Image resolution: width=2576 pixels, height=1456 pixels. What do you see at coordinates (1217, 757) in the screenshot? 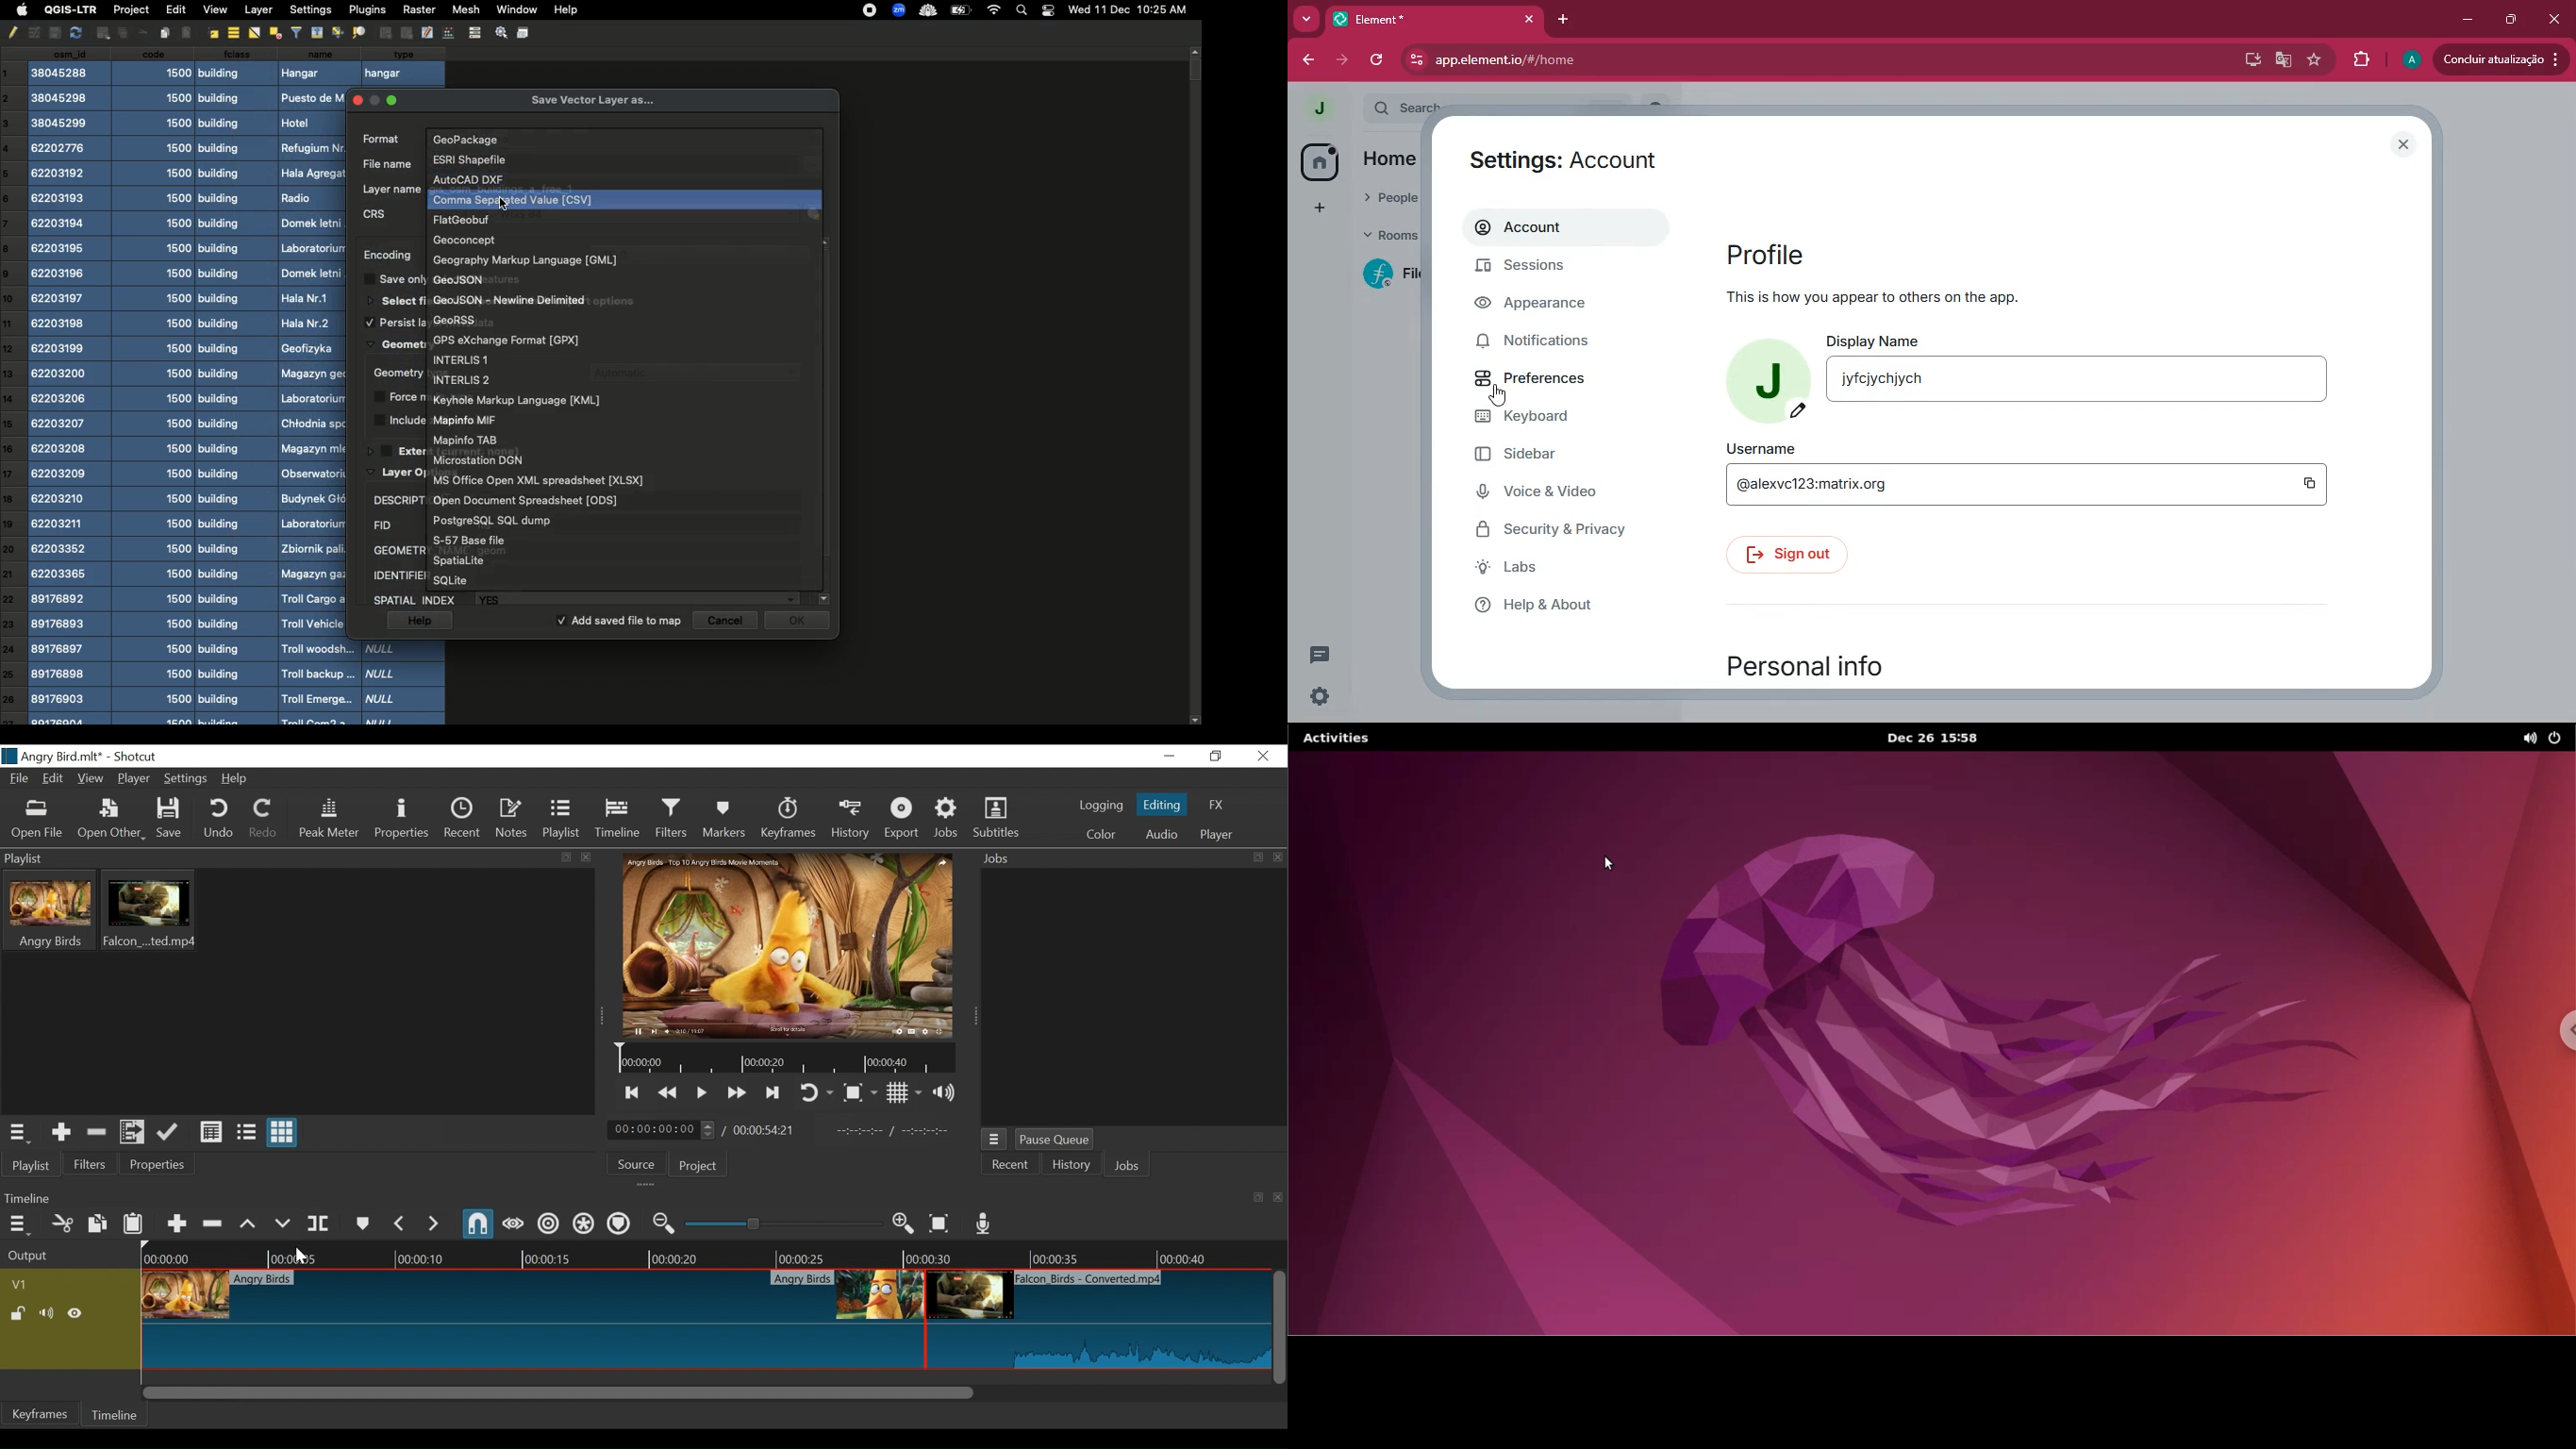
I see `Restore` at bounding box center [1217, 757].